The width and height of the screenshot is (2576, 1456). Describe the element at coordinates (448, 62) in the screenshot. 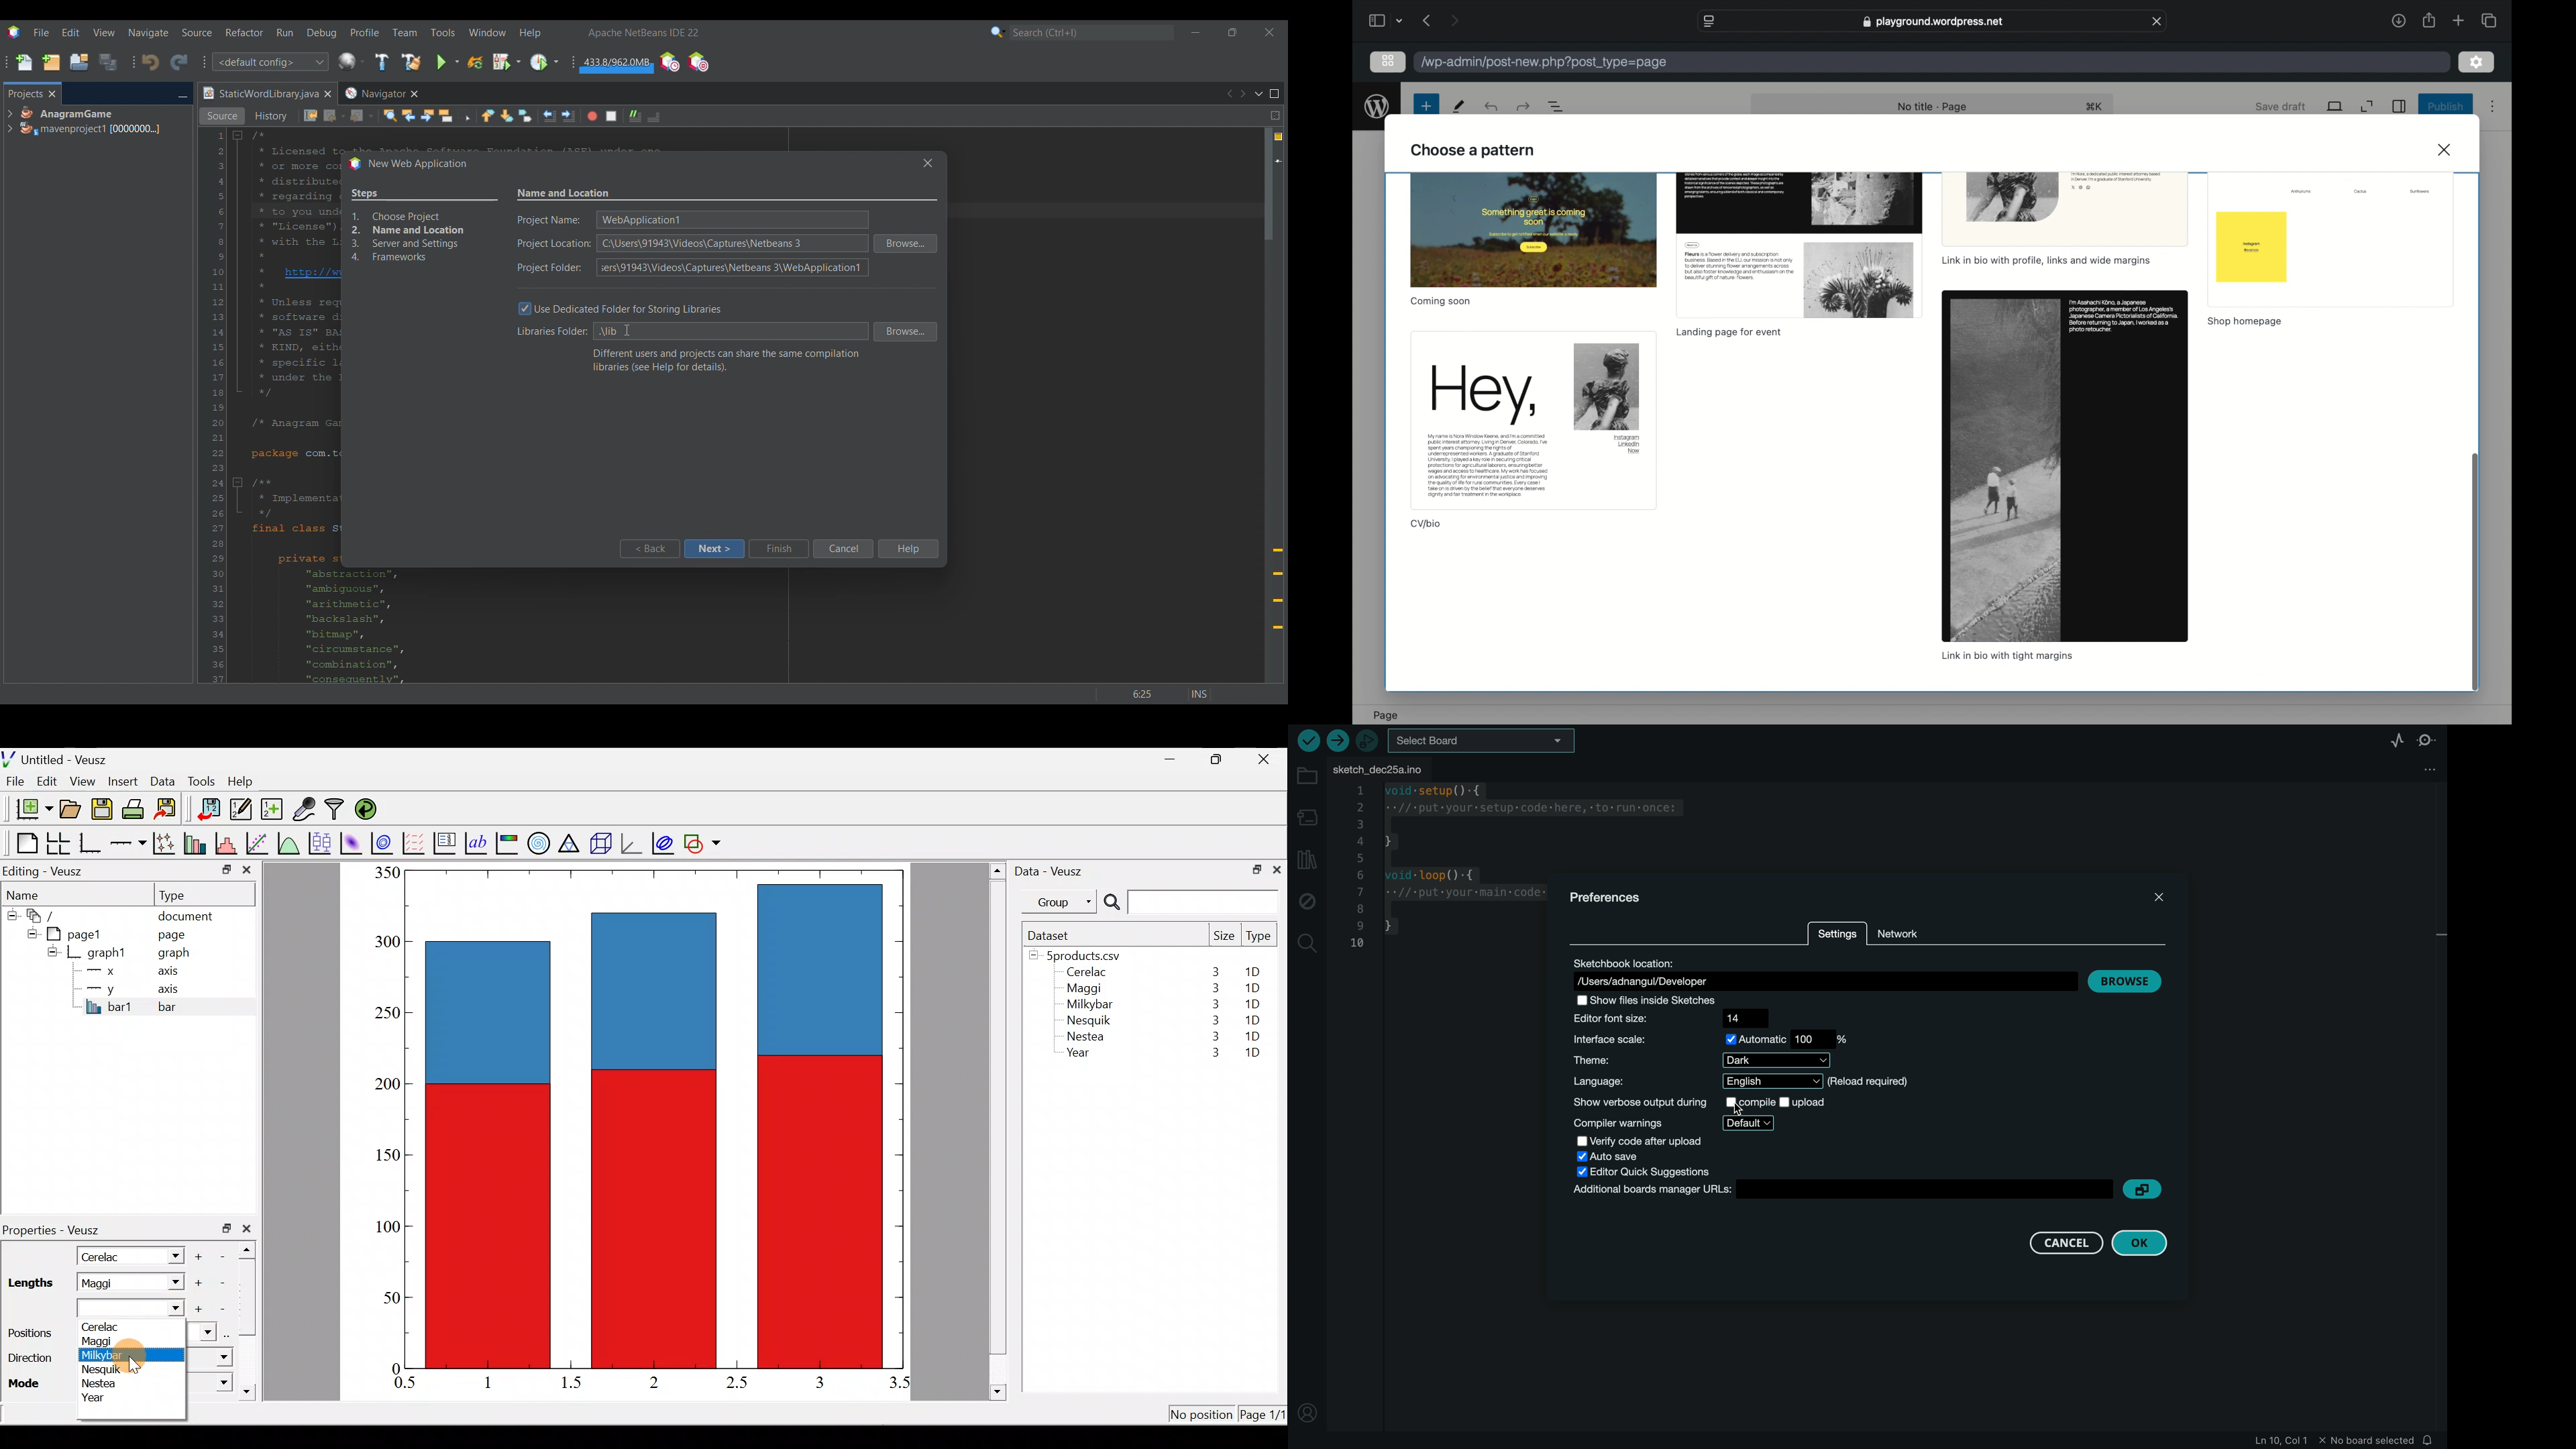

I see `Run main project options` at that location.